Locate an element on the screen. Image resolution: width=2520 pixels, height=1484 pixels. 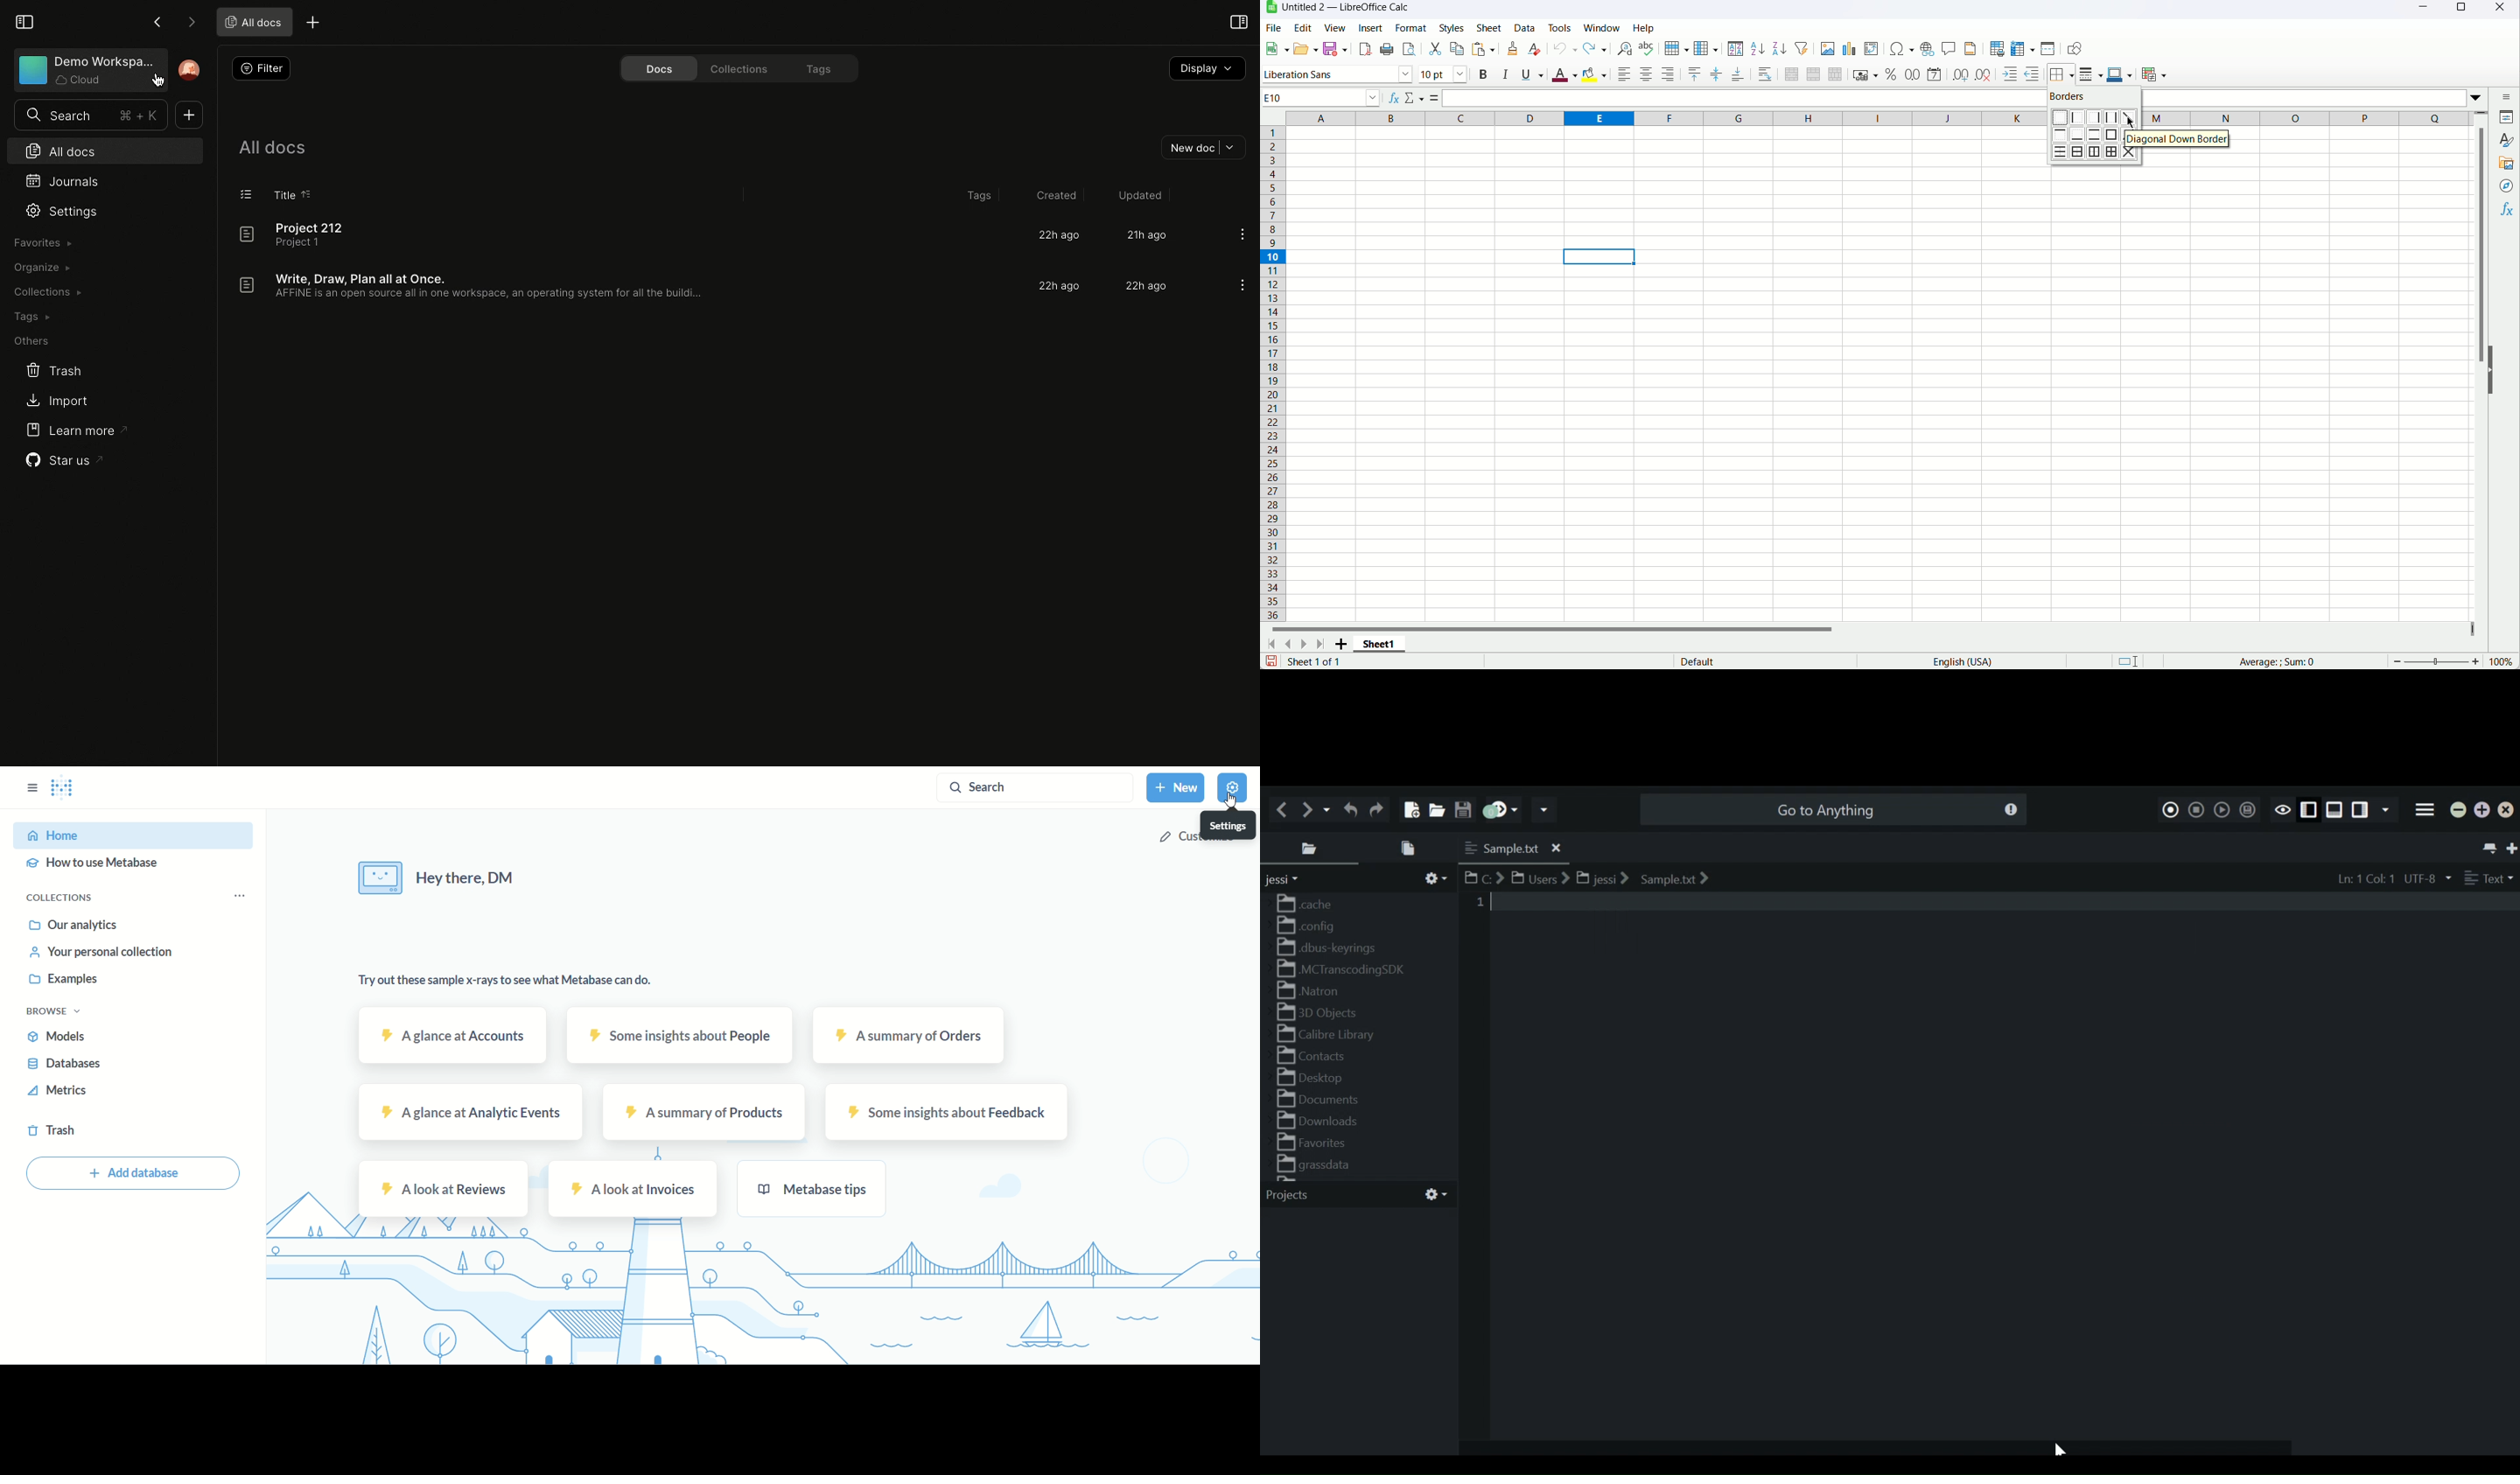
Freeze rows and columns is located at coordinates (2023, 48).